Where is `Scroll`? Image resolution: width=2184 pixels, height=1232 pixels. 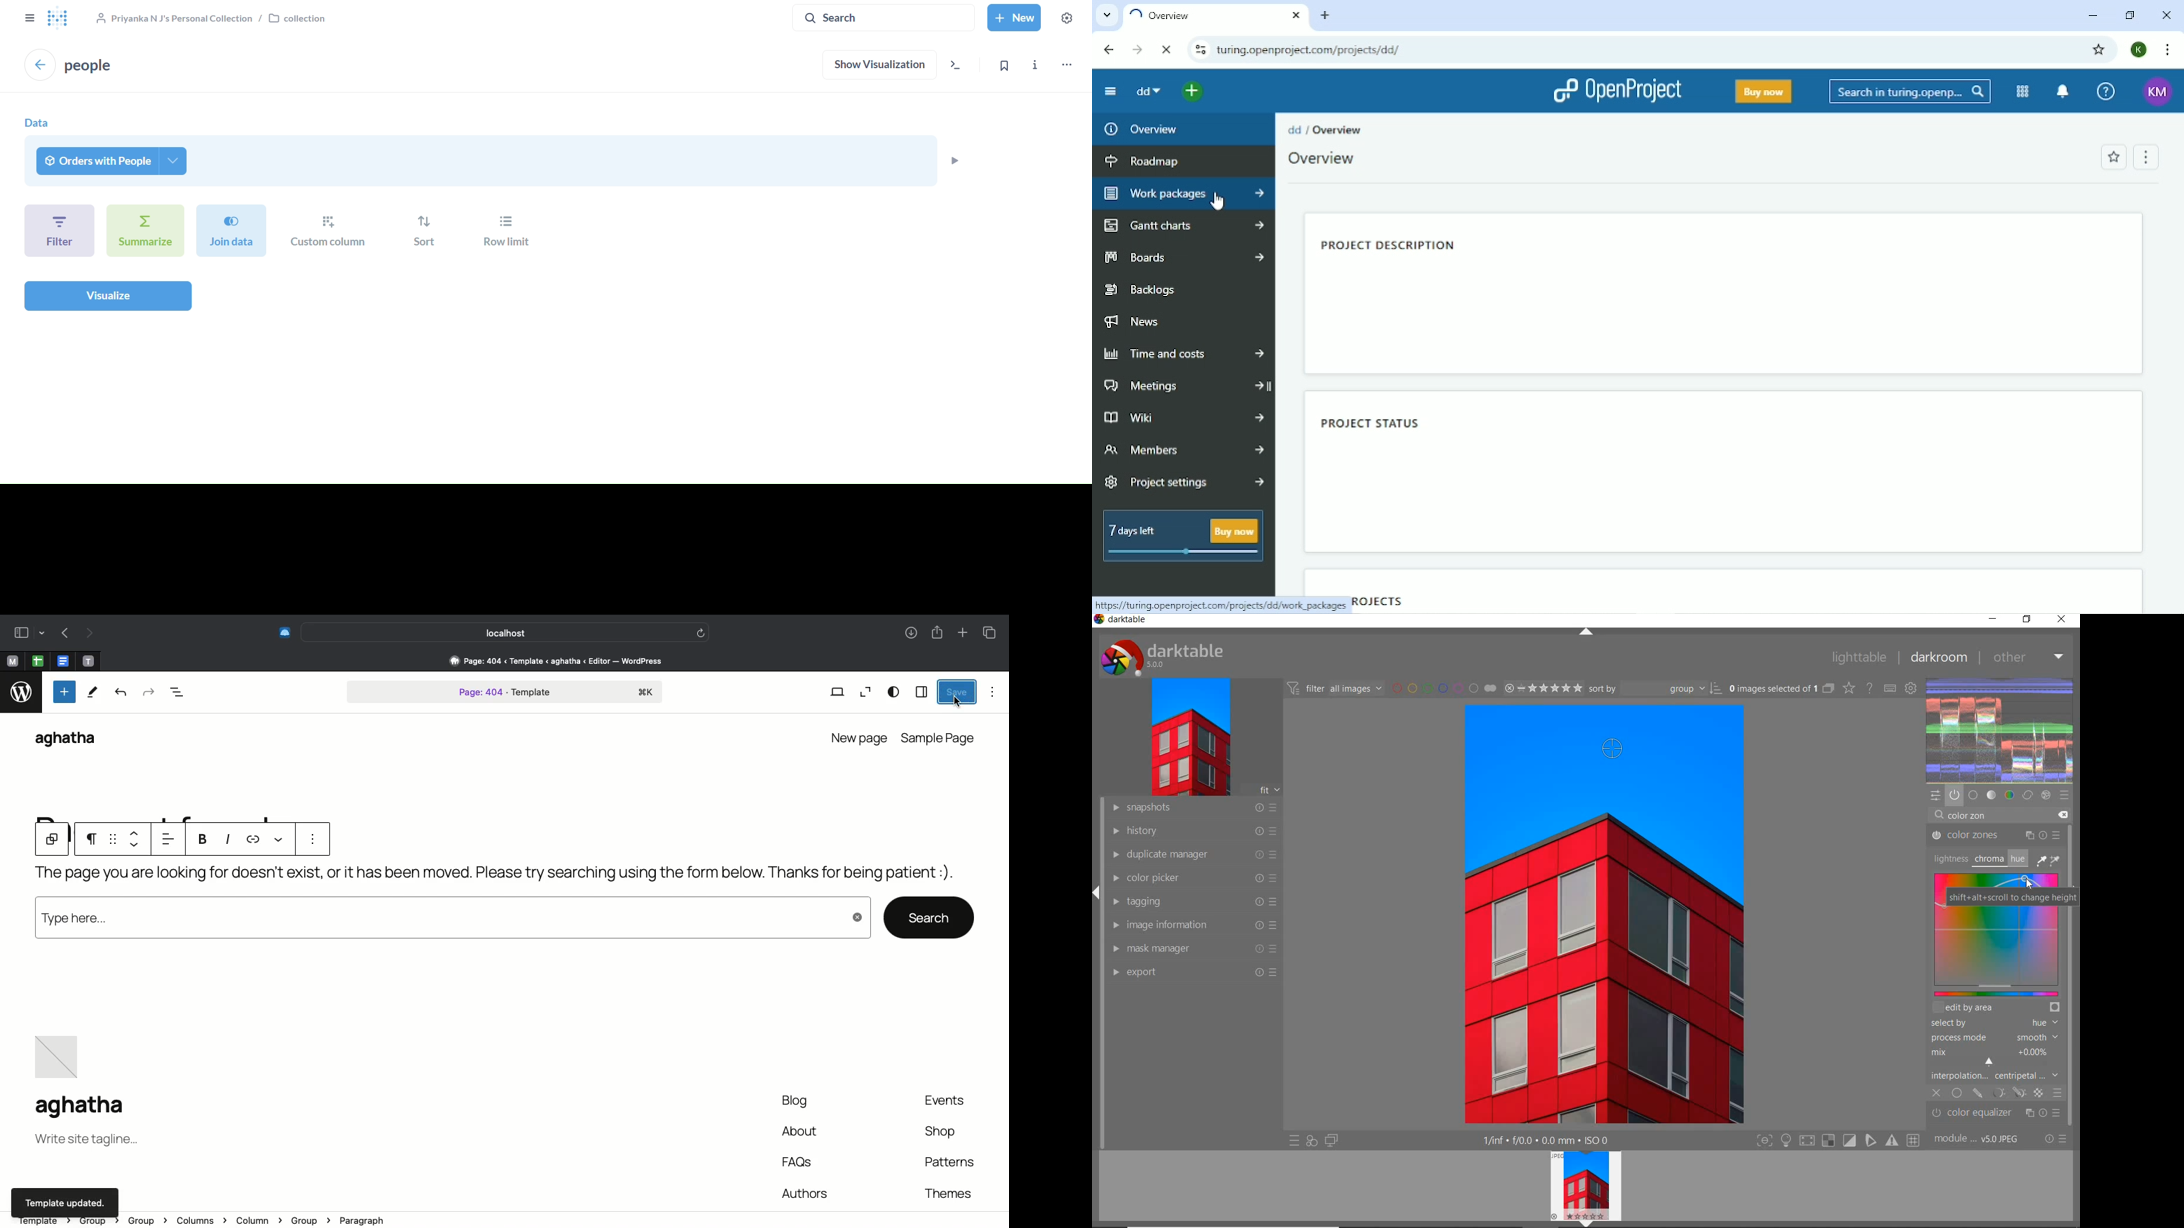
Scroll is located at coordinates (1003, 854).